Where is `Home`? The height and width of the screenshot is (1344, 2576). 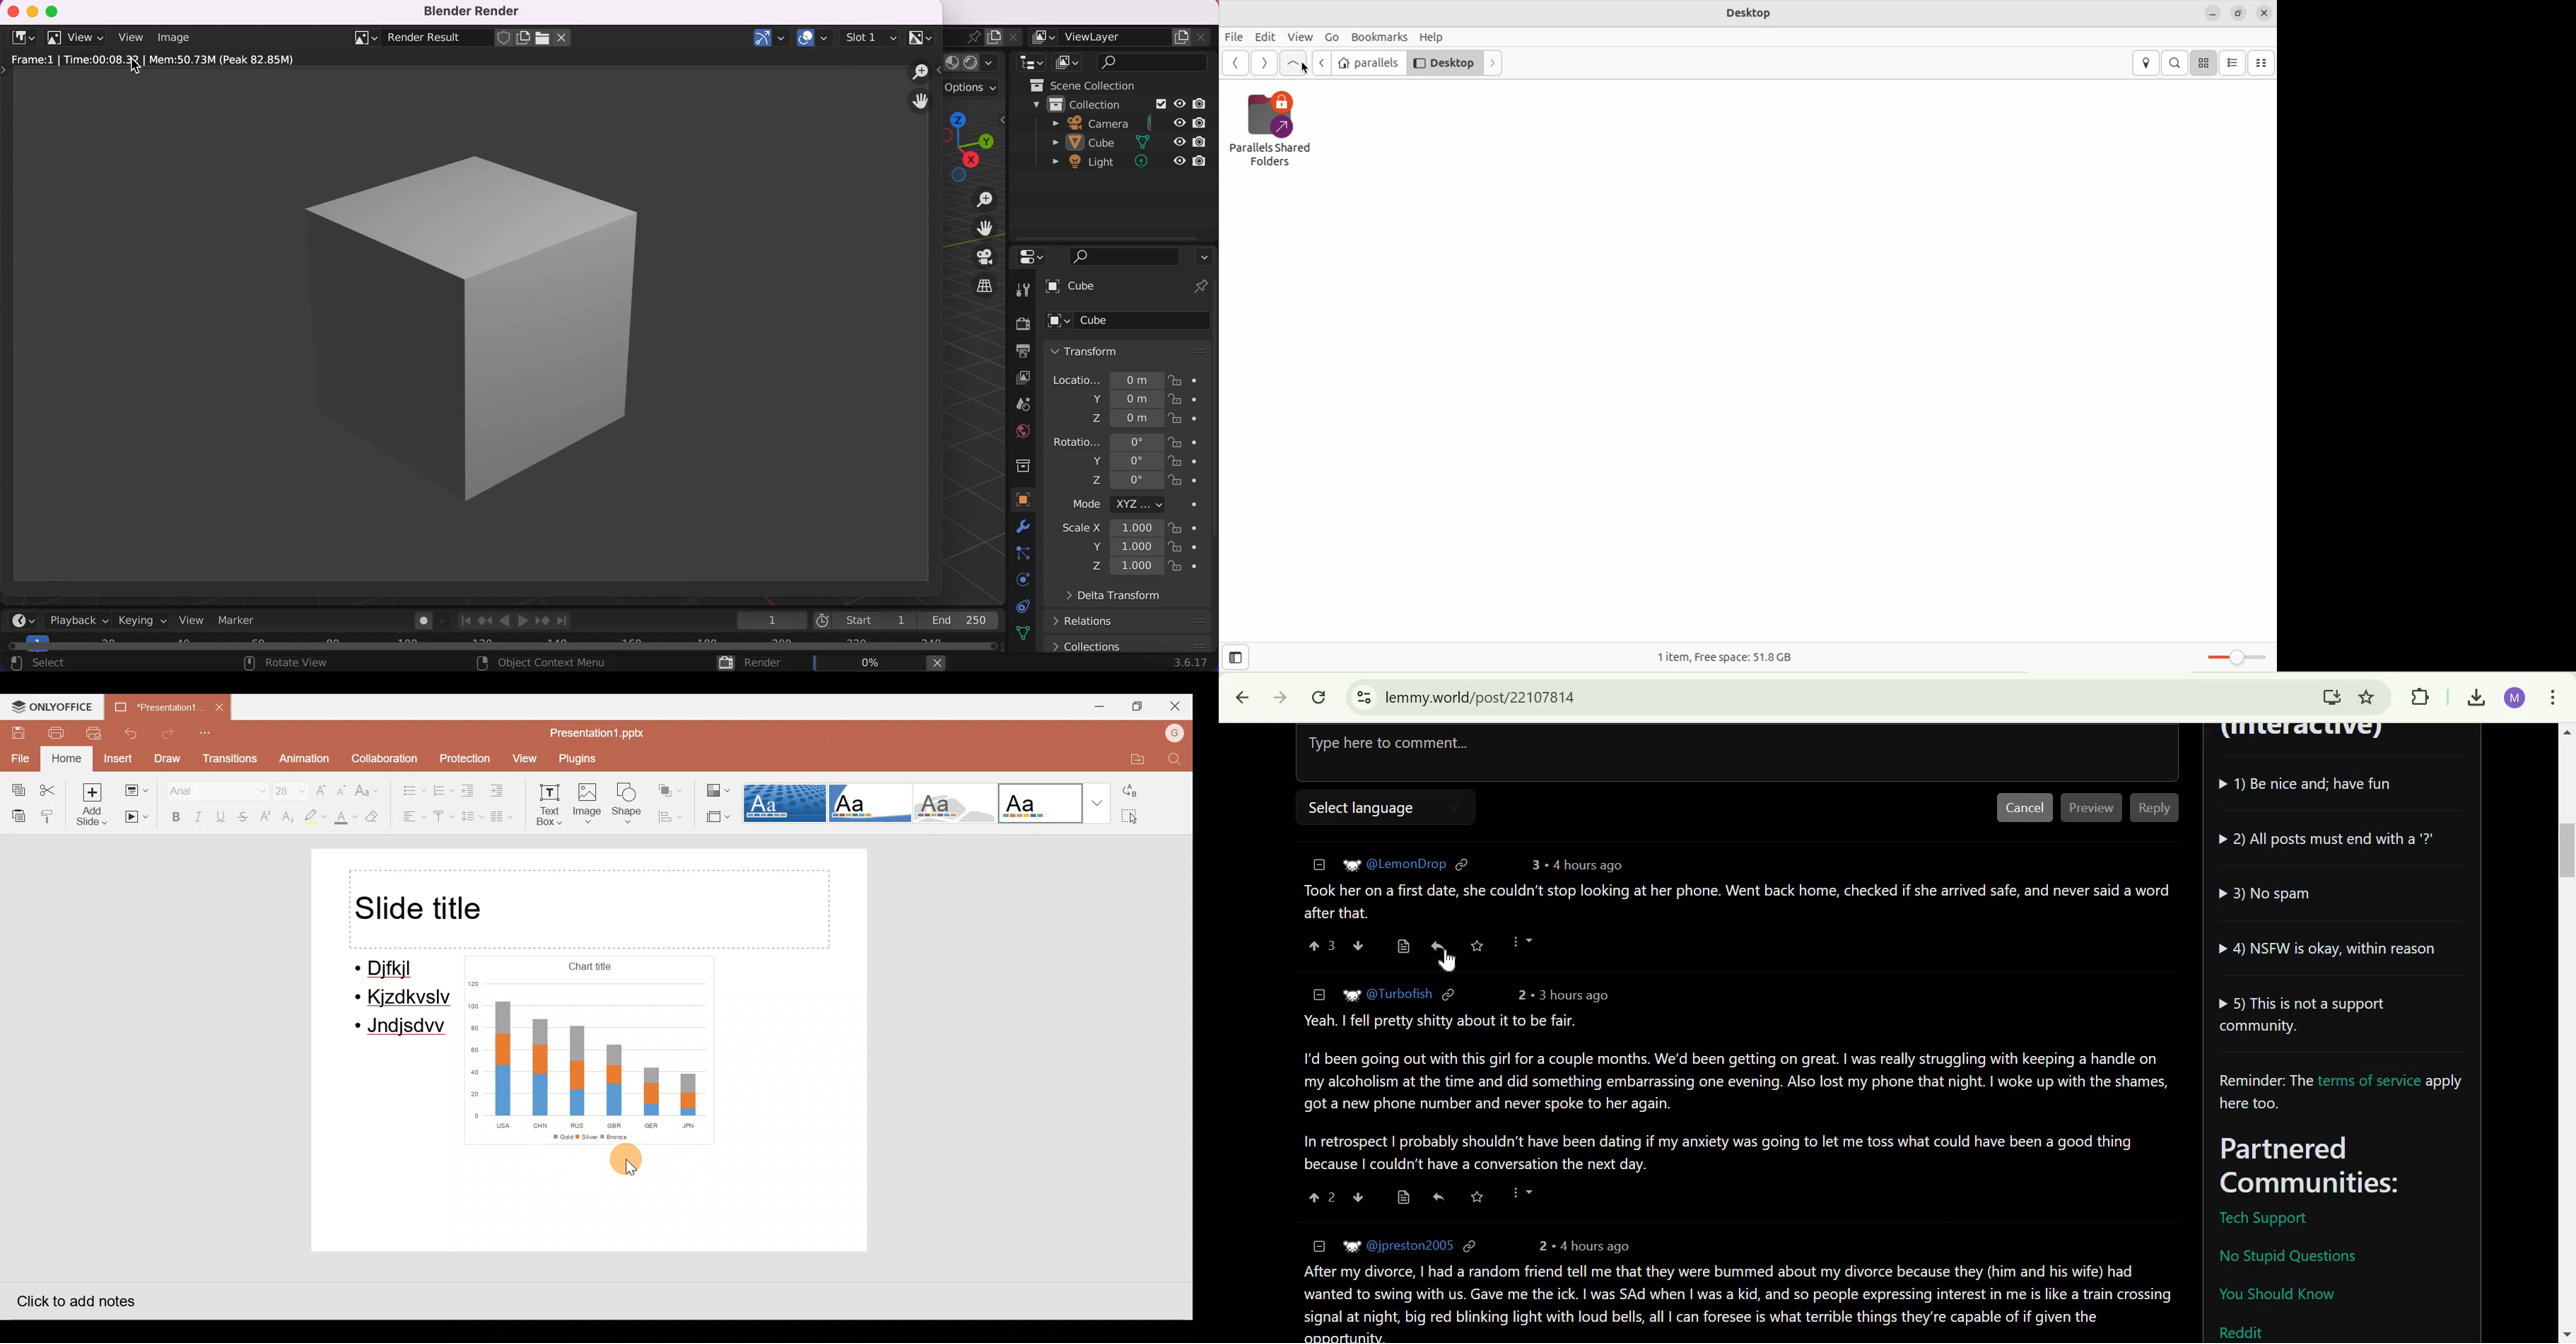 Home is located at coordinates (65, 759).